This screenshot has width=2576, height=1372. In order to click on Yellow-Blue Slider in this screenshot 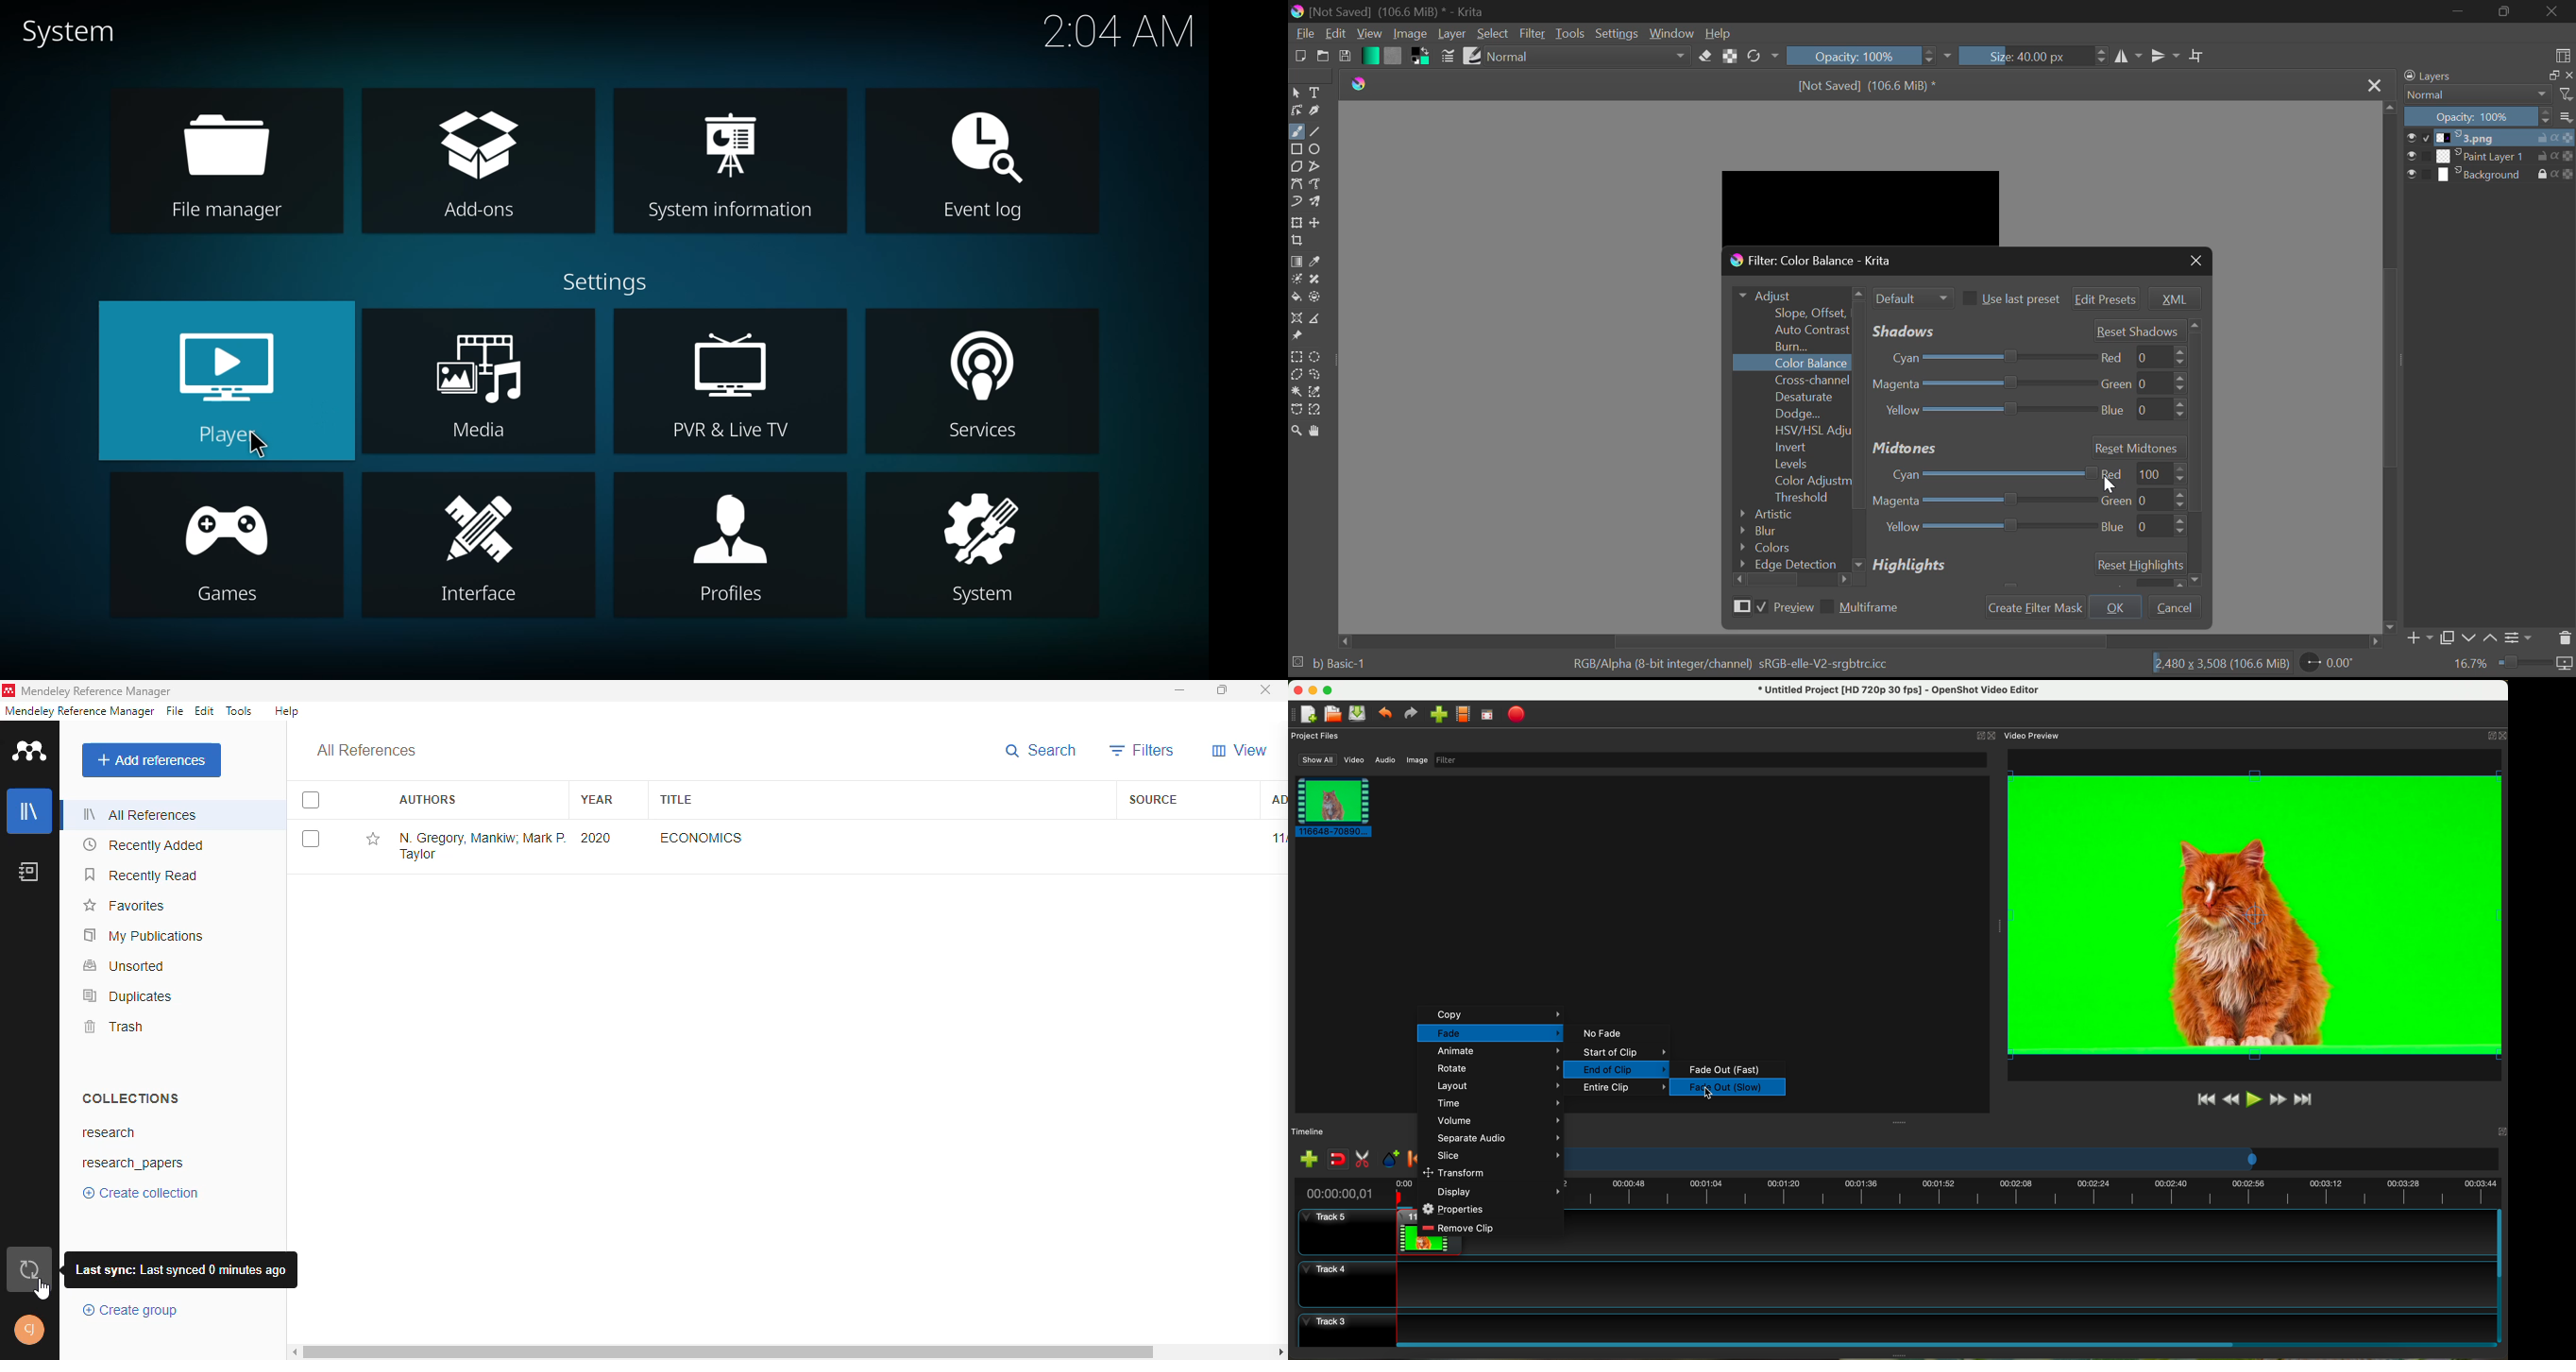, I will do `click(1985, 413)`.